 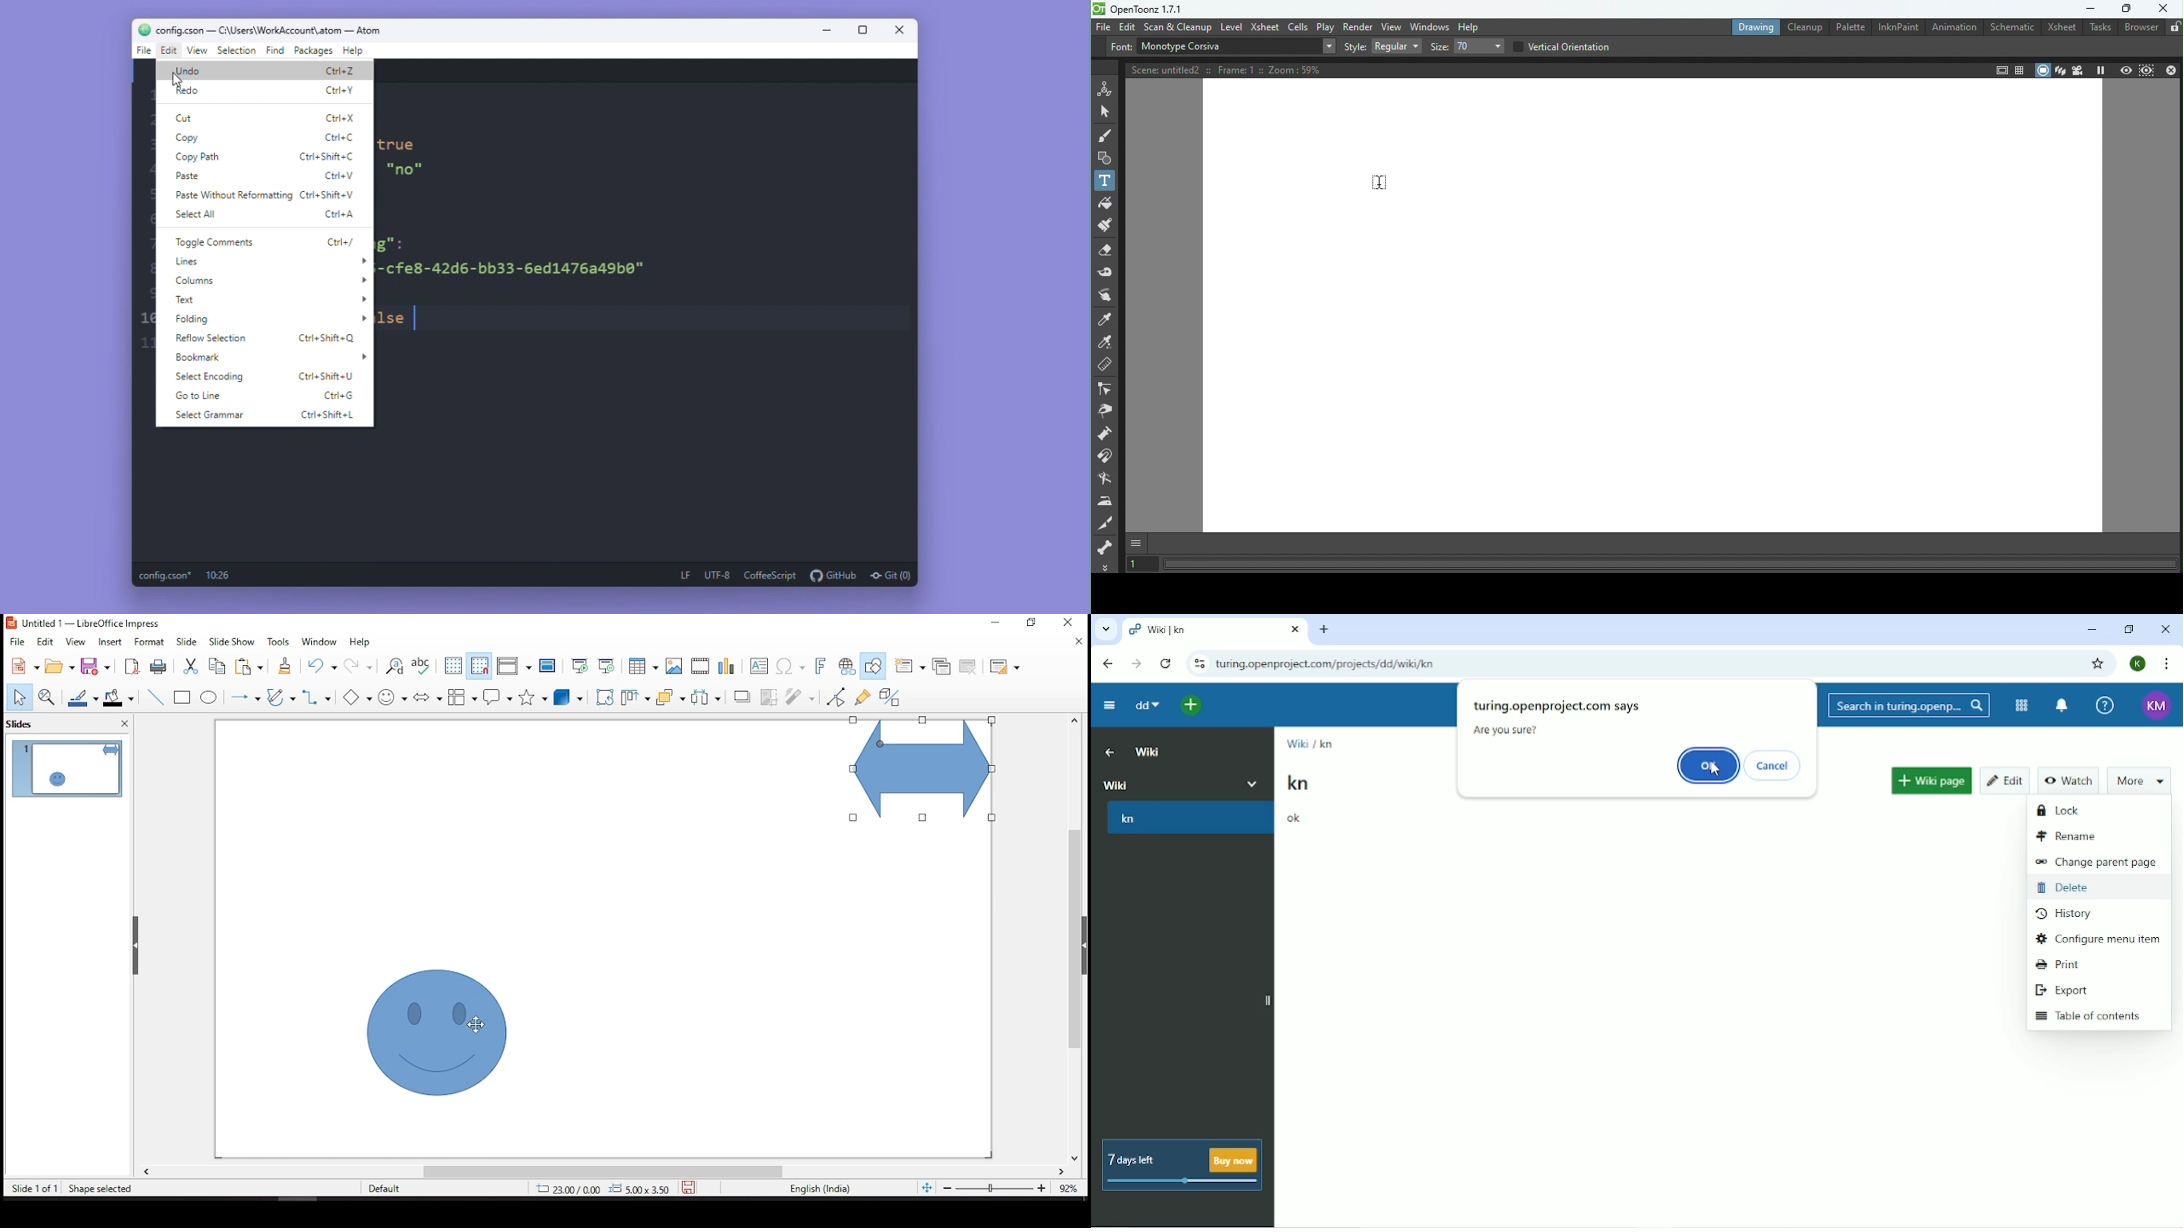 I want to click on Close, so click(x=2165, y=10).